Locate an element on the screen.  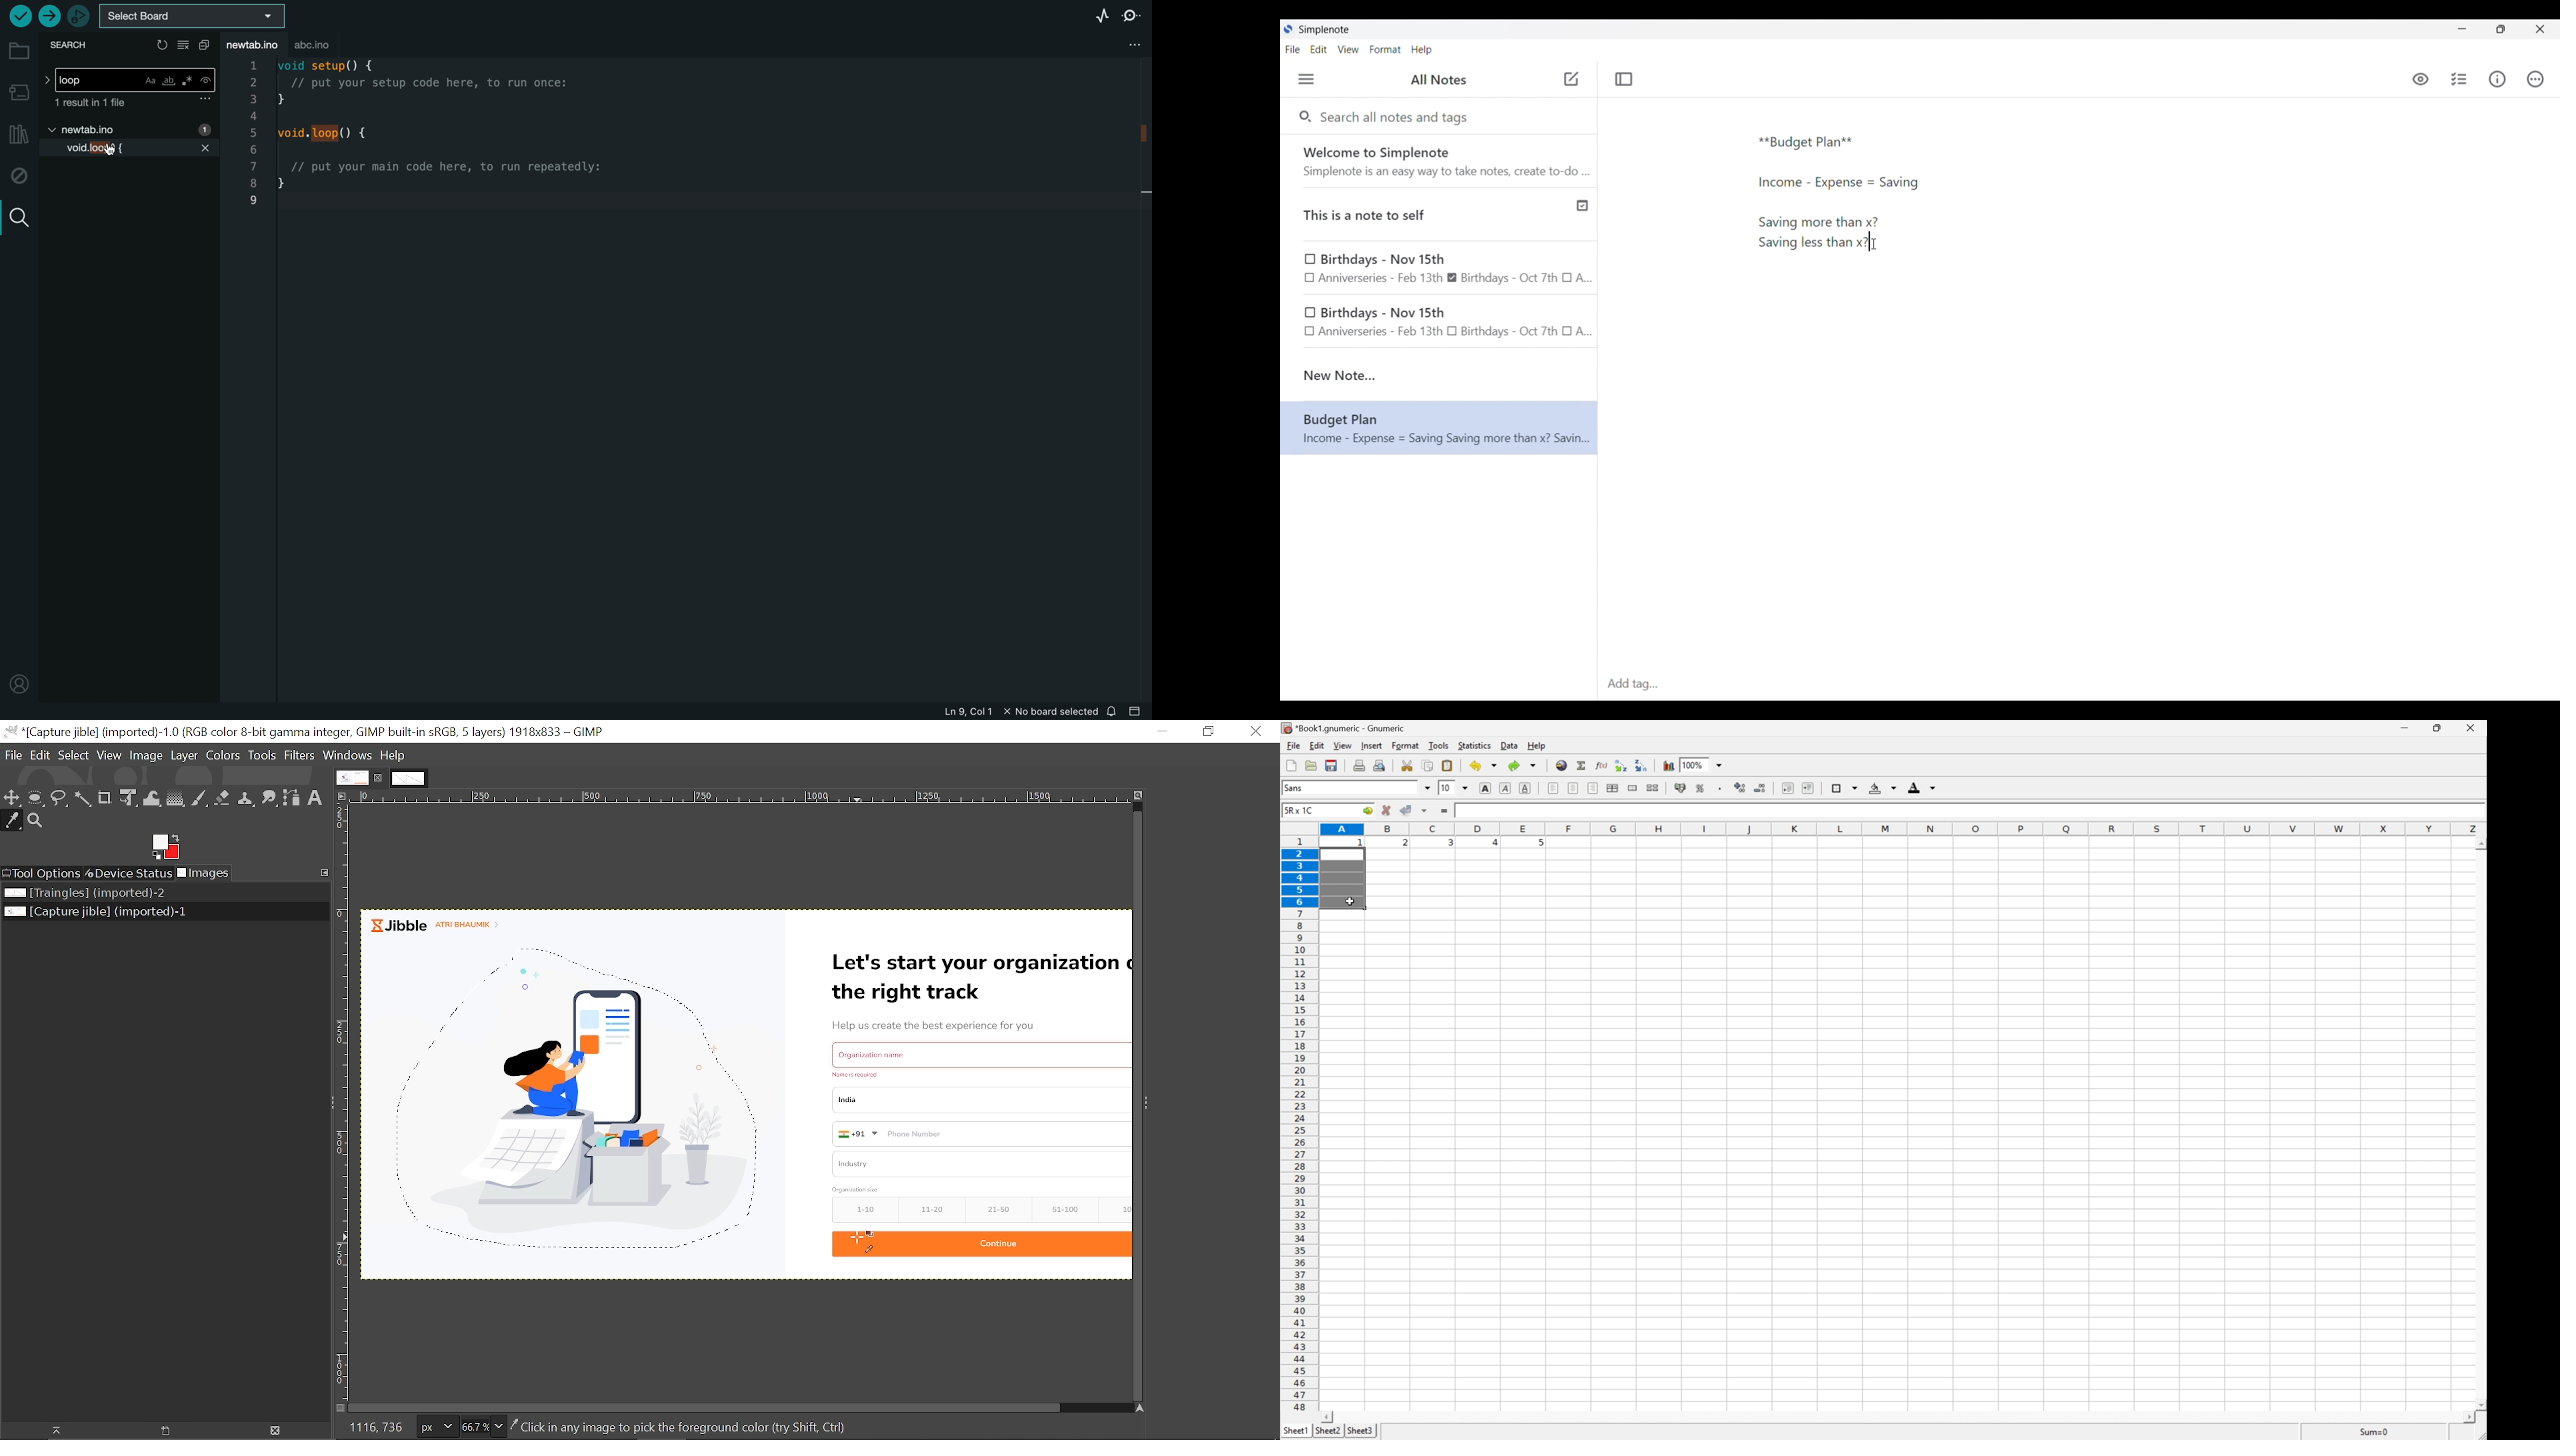
sum=0 is located at coordinates (2367, 1431).